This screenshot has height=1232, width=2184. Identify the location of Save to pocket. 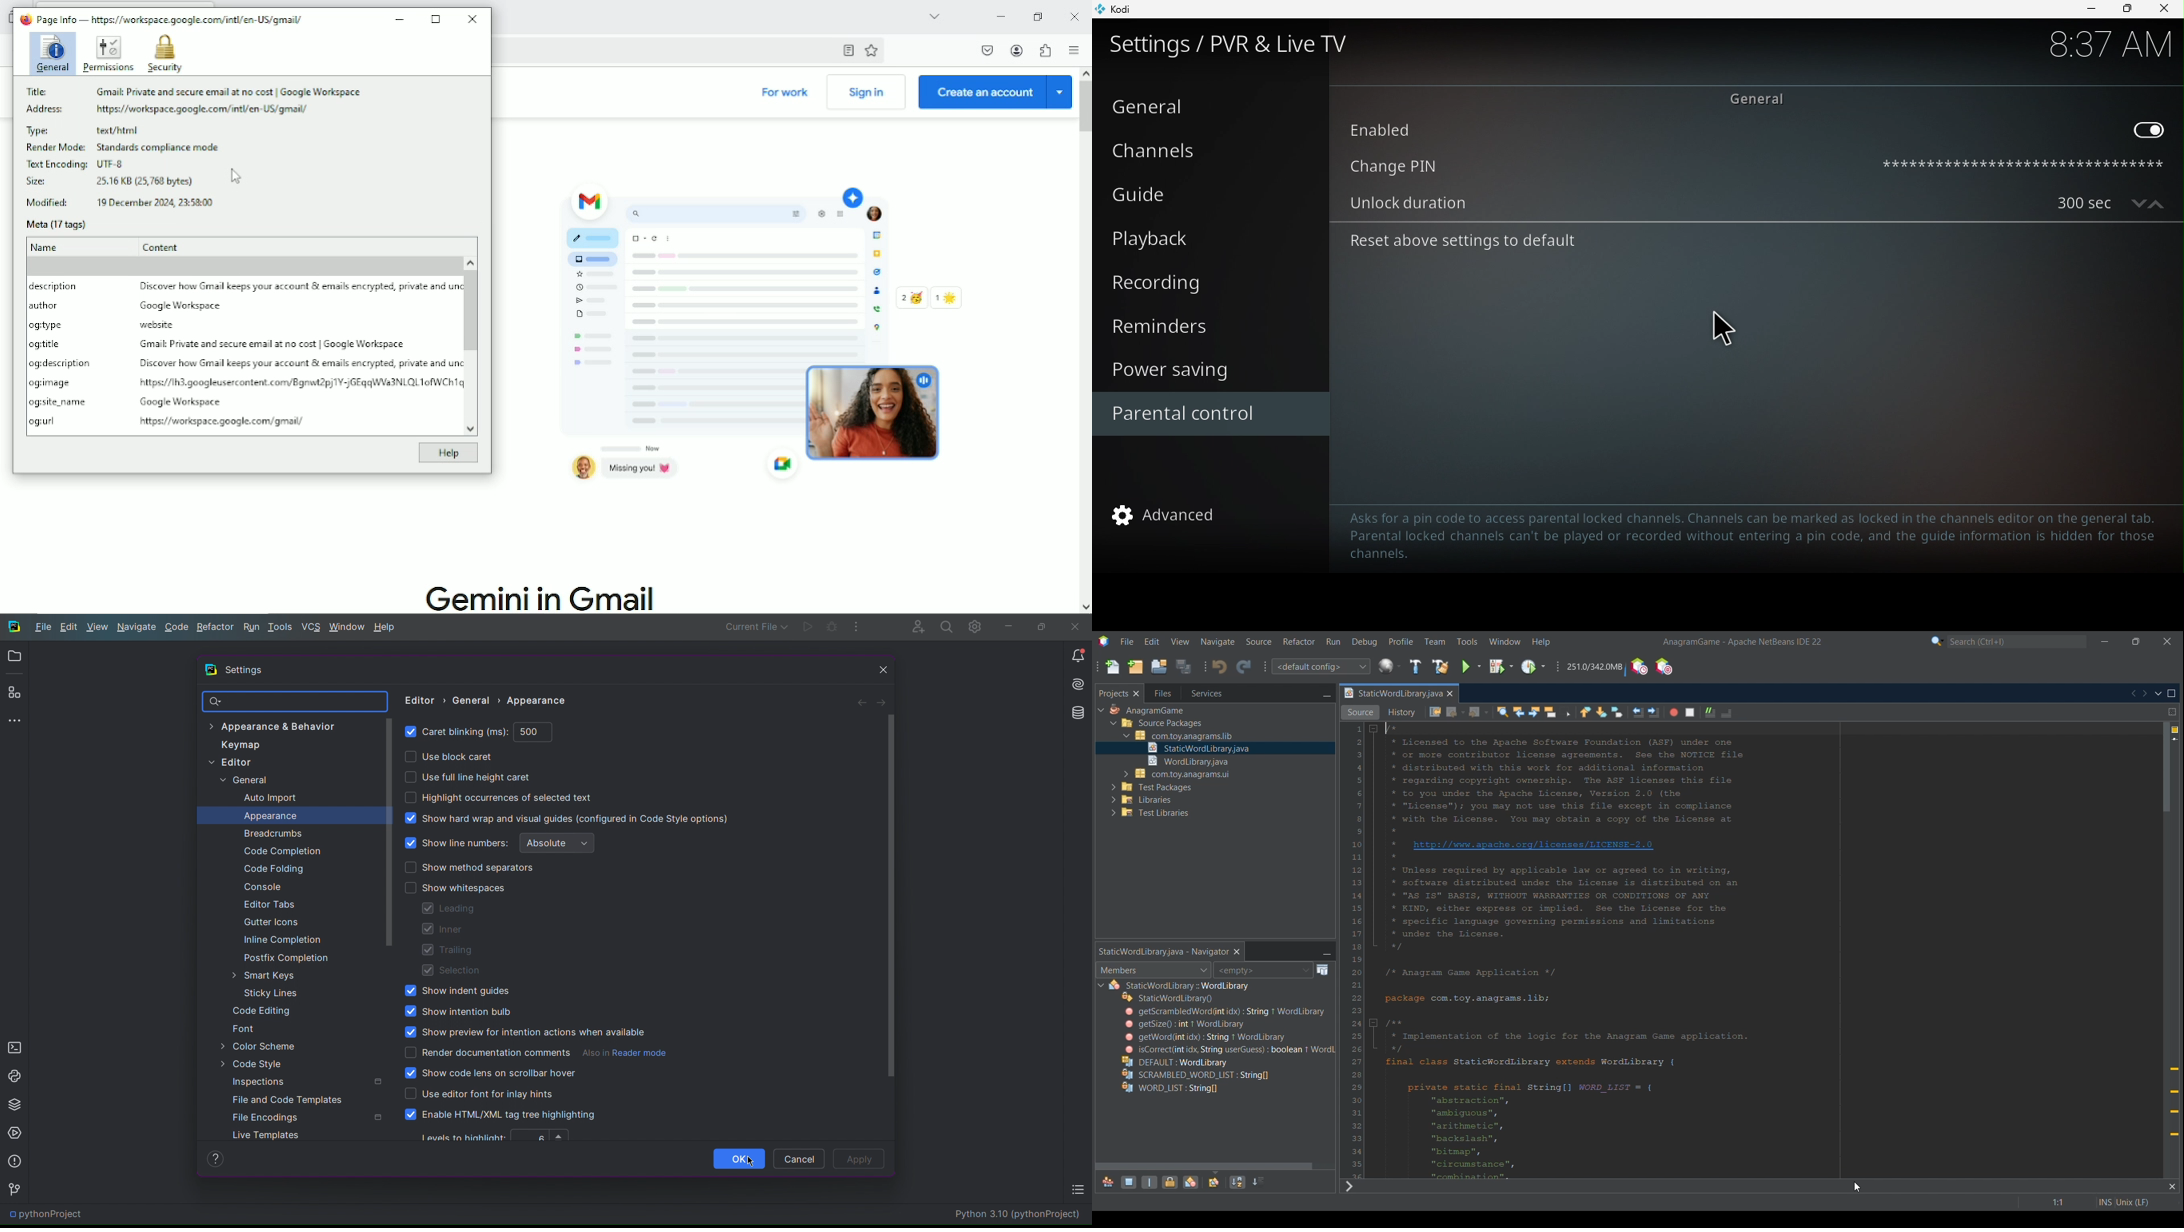
(986, 50).